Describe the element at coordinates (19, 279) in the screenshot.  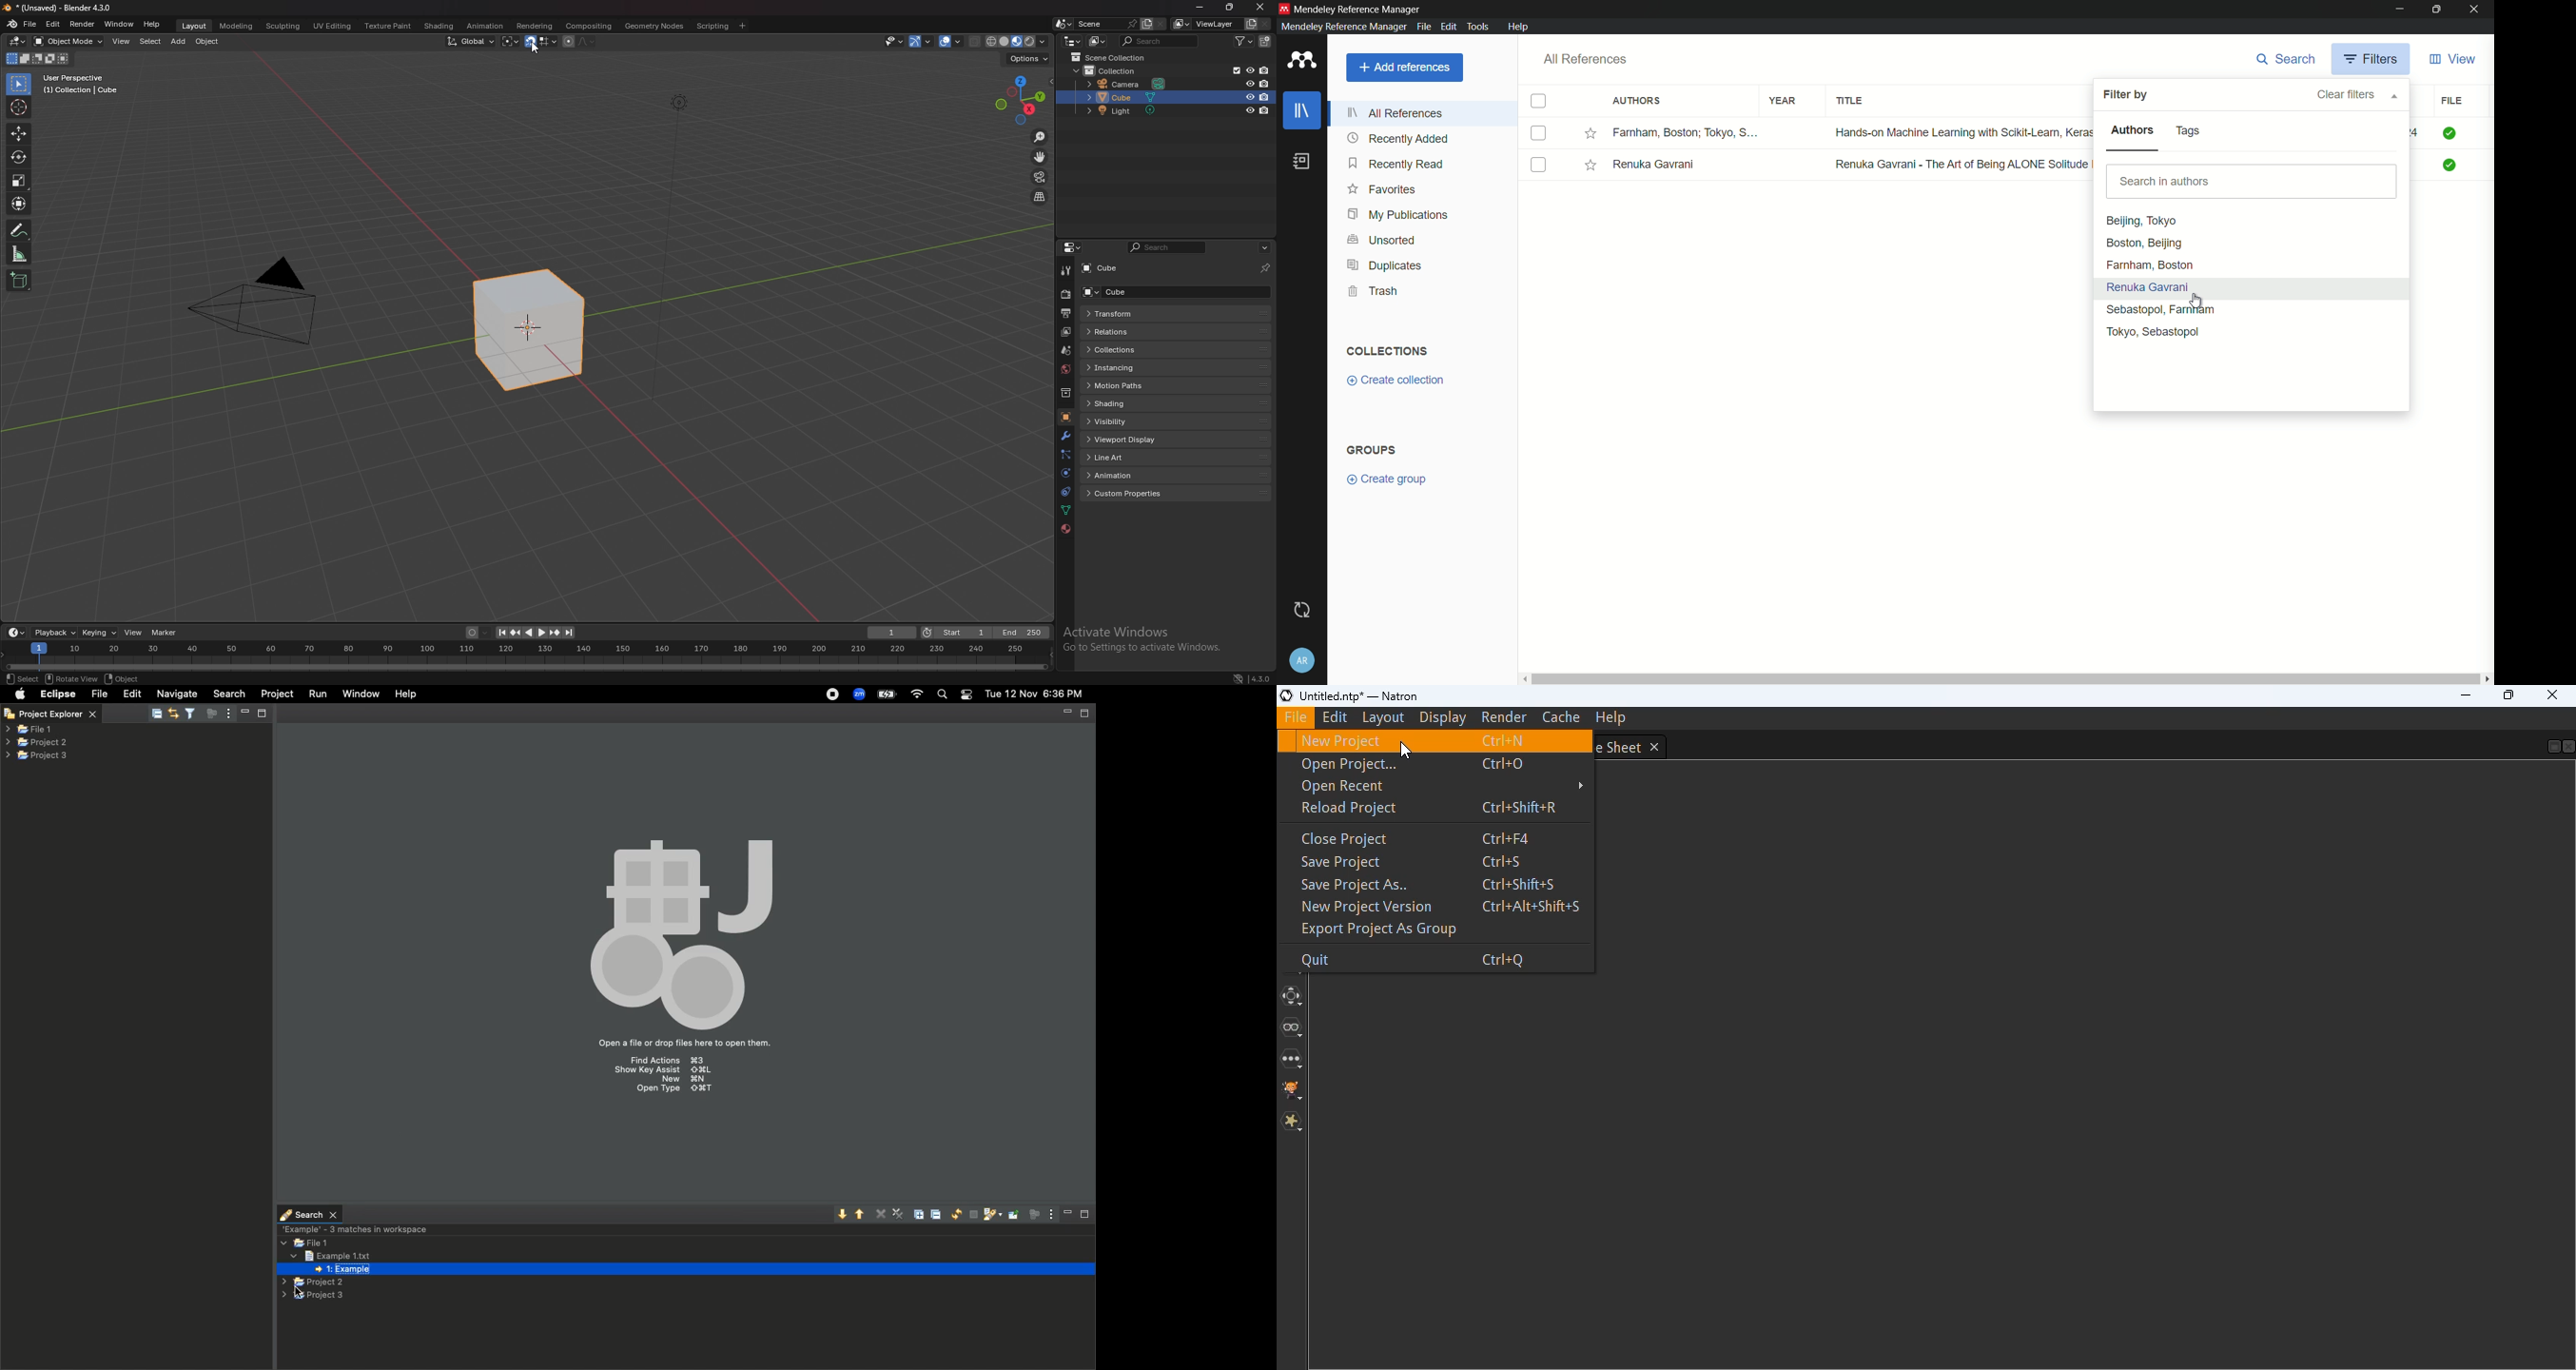
I see `add cube` at that location.